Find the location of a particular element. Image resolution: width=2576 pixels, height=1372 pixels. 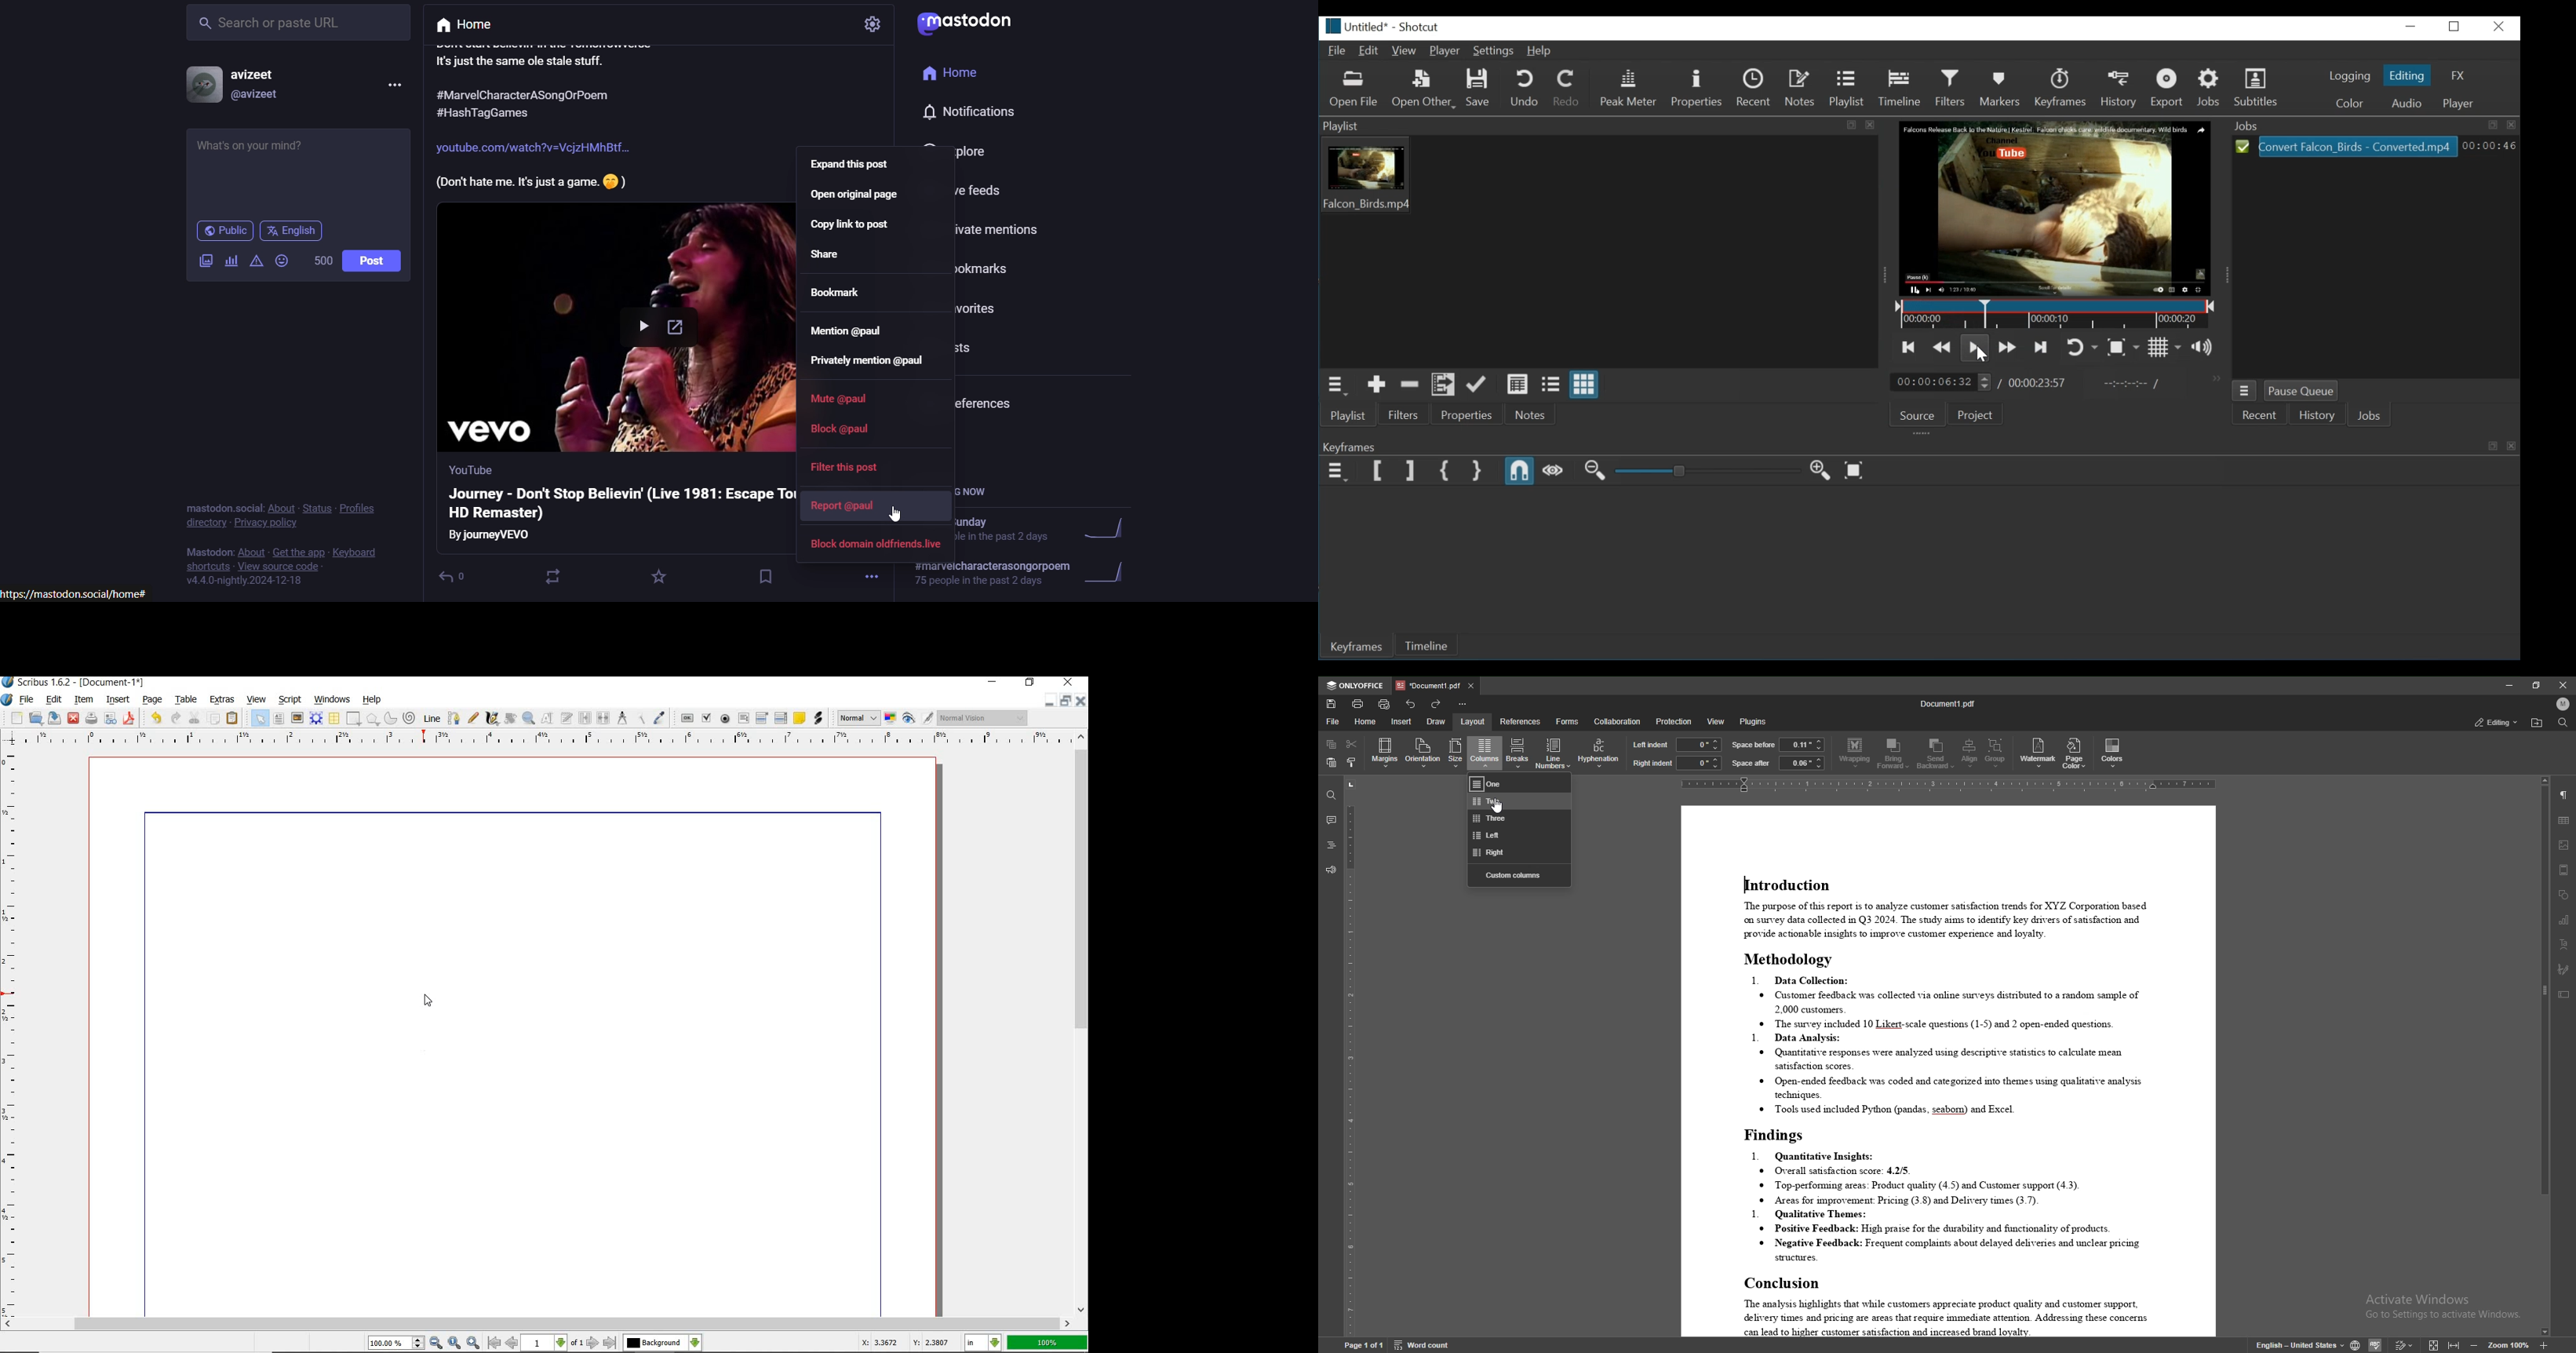

colors is located at coordinates (2113, 753).